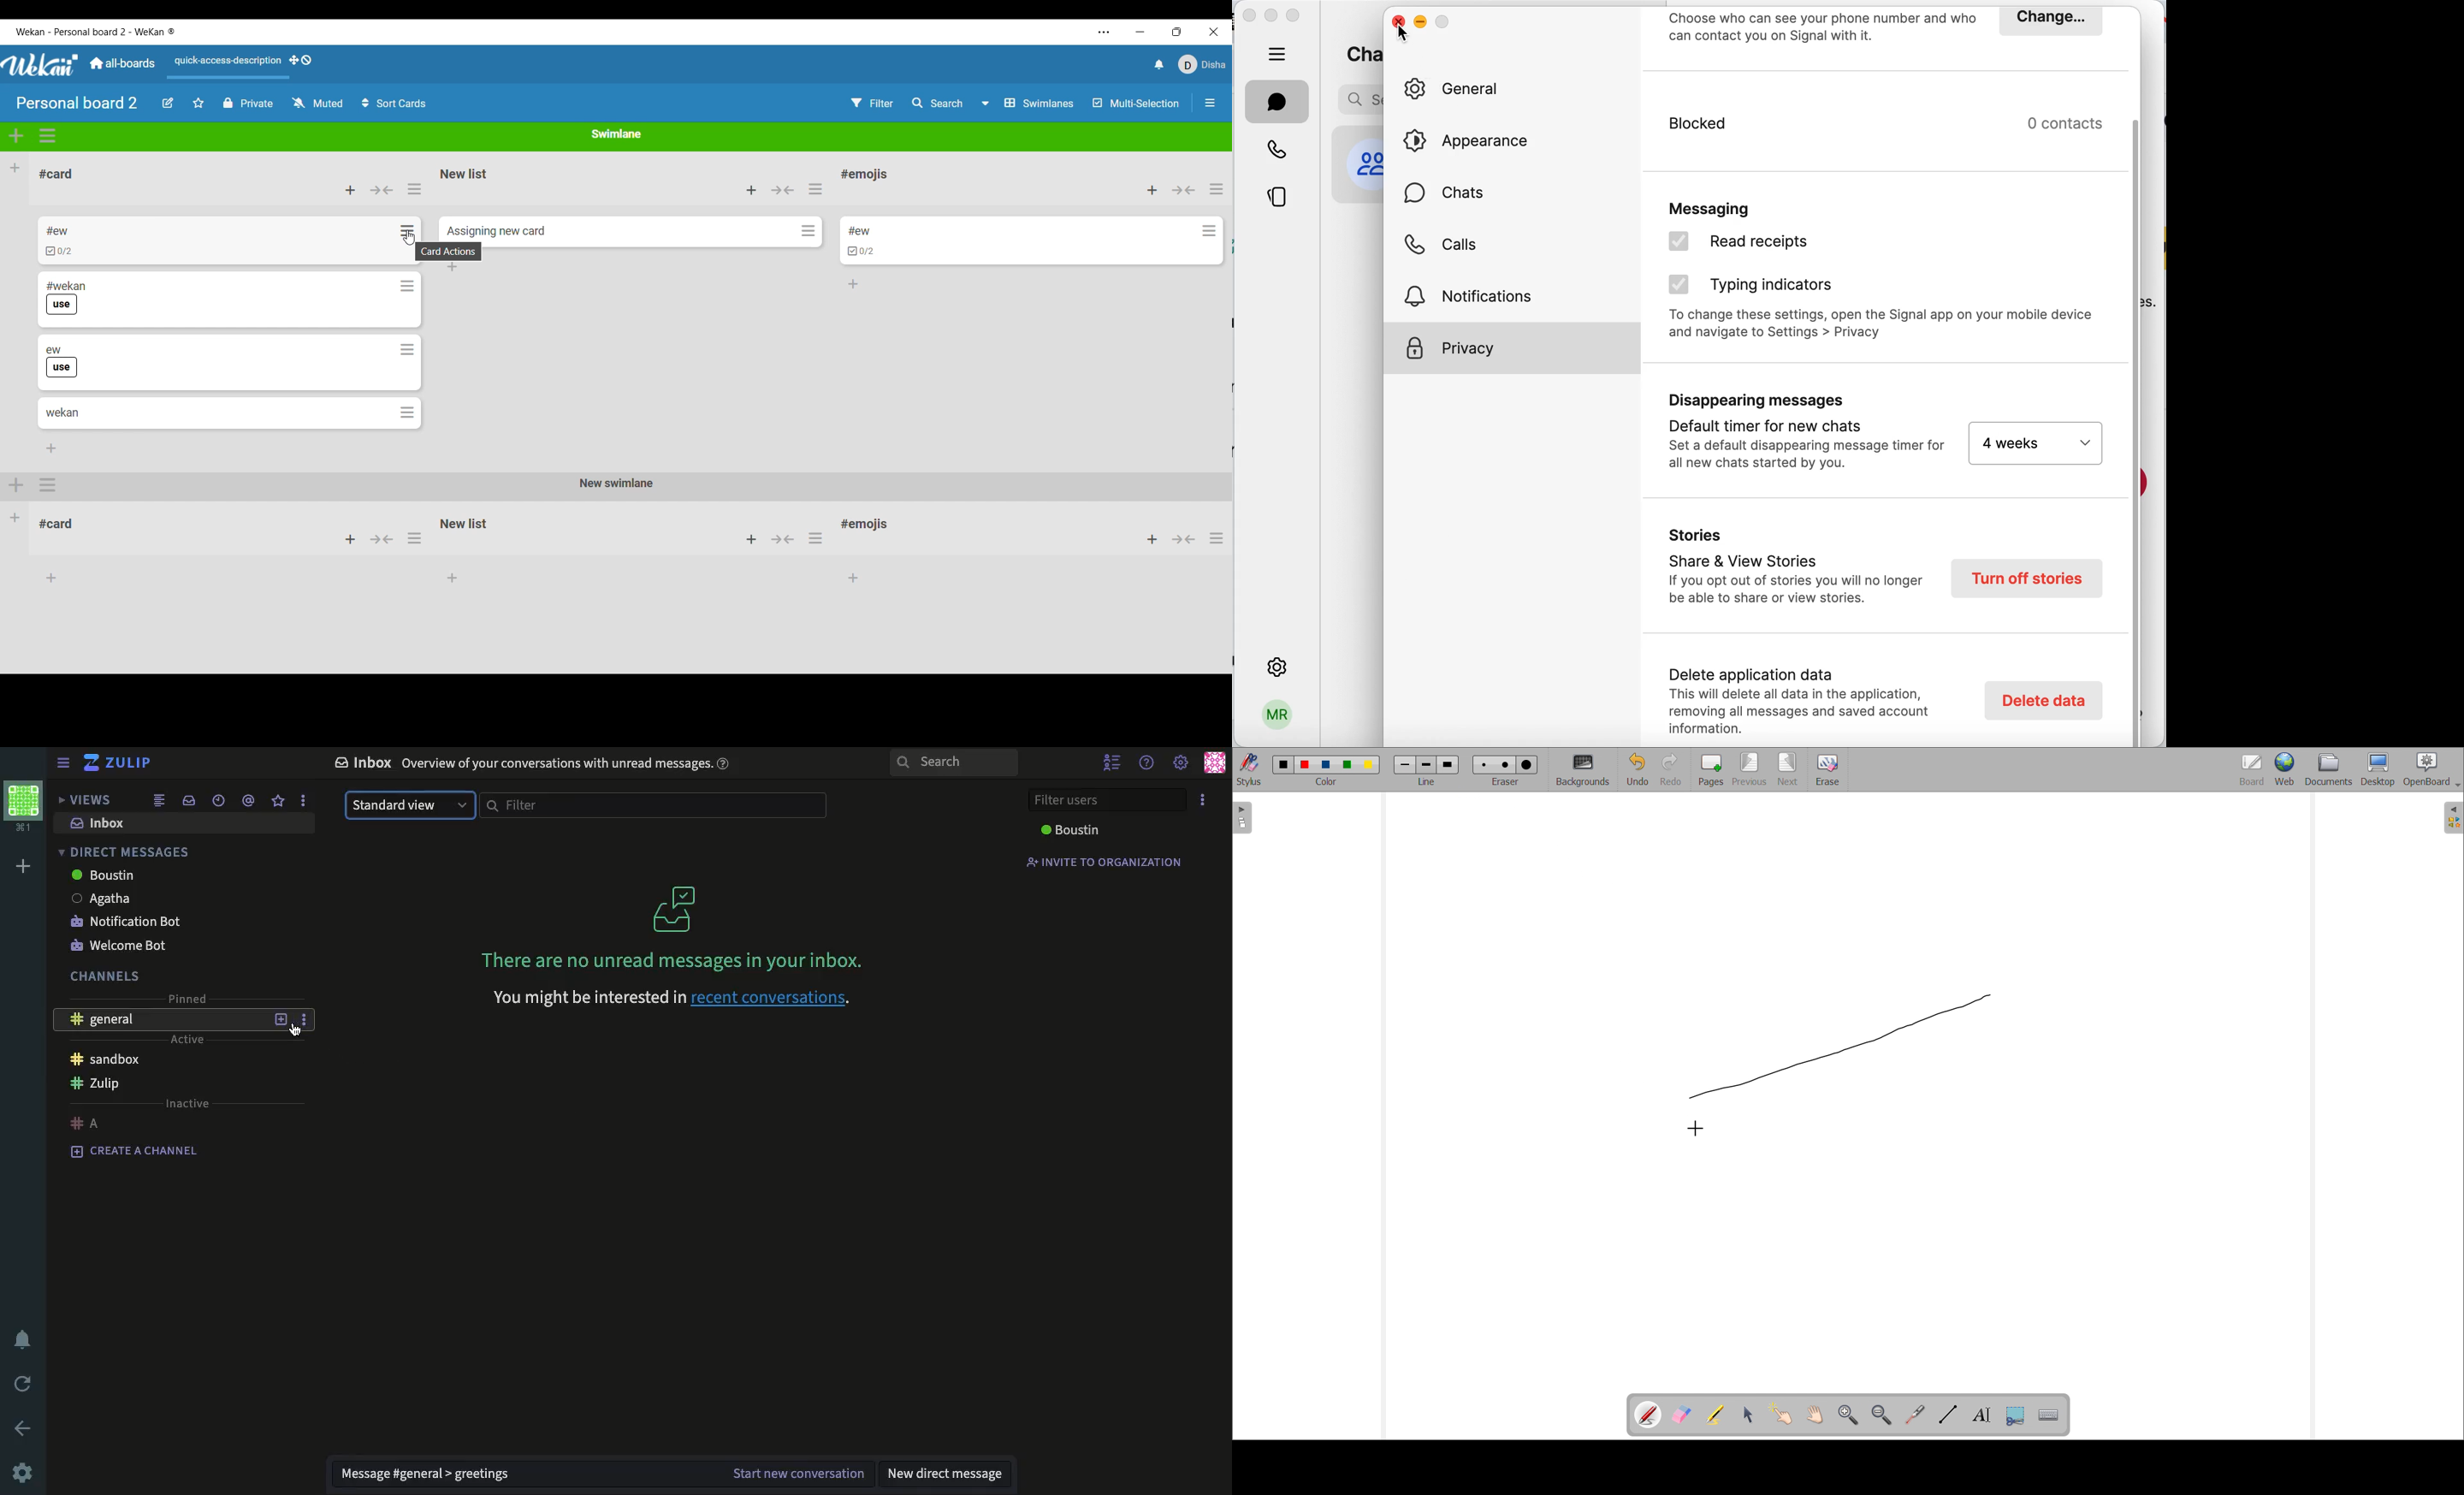 Image resolution: width=2464 pixels, height=1512 pixels. I want to click on active, so click(189, 1041).